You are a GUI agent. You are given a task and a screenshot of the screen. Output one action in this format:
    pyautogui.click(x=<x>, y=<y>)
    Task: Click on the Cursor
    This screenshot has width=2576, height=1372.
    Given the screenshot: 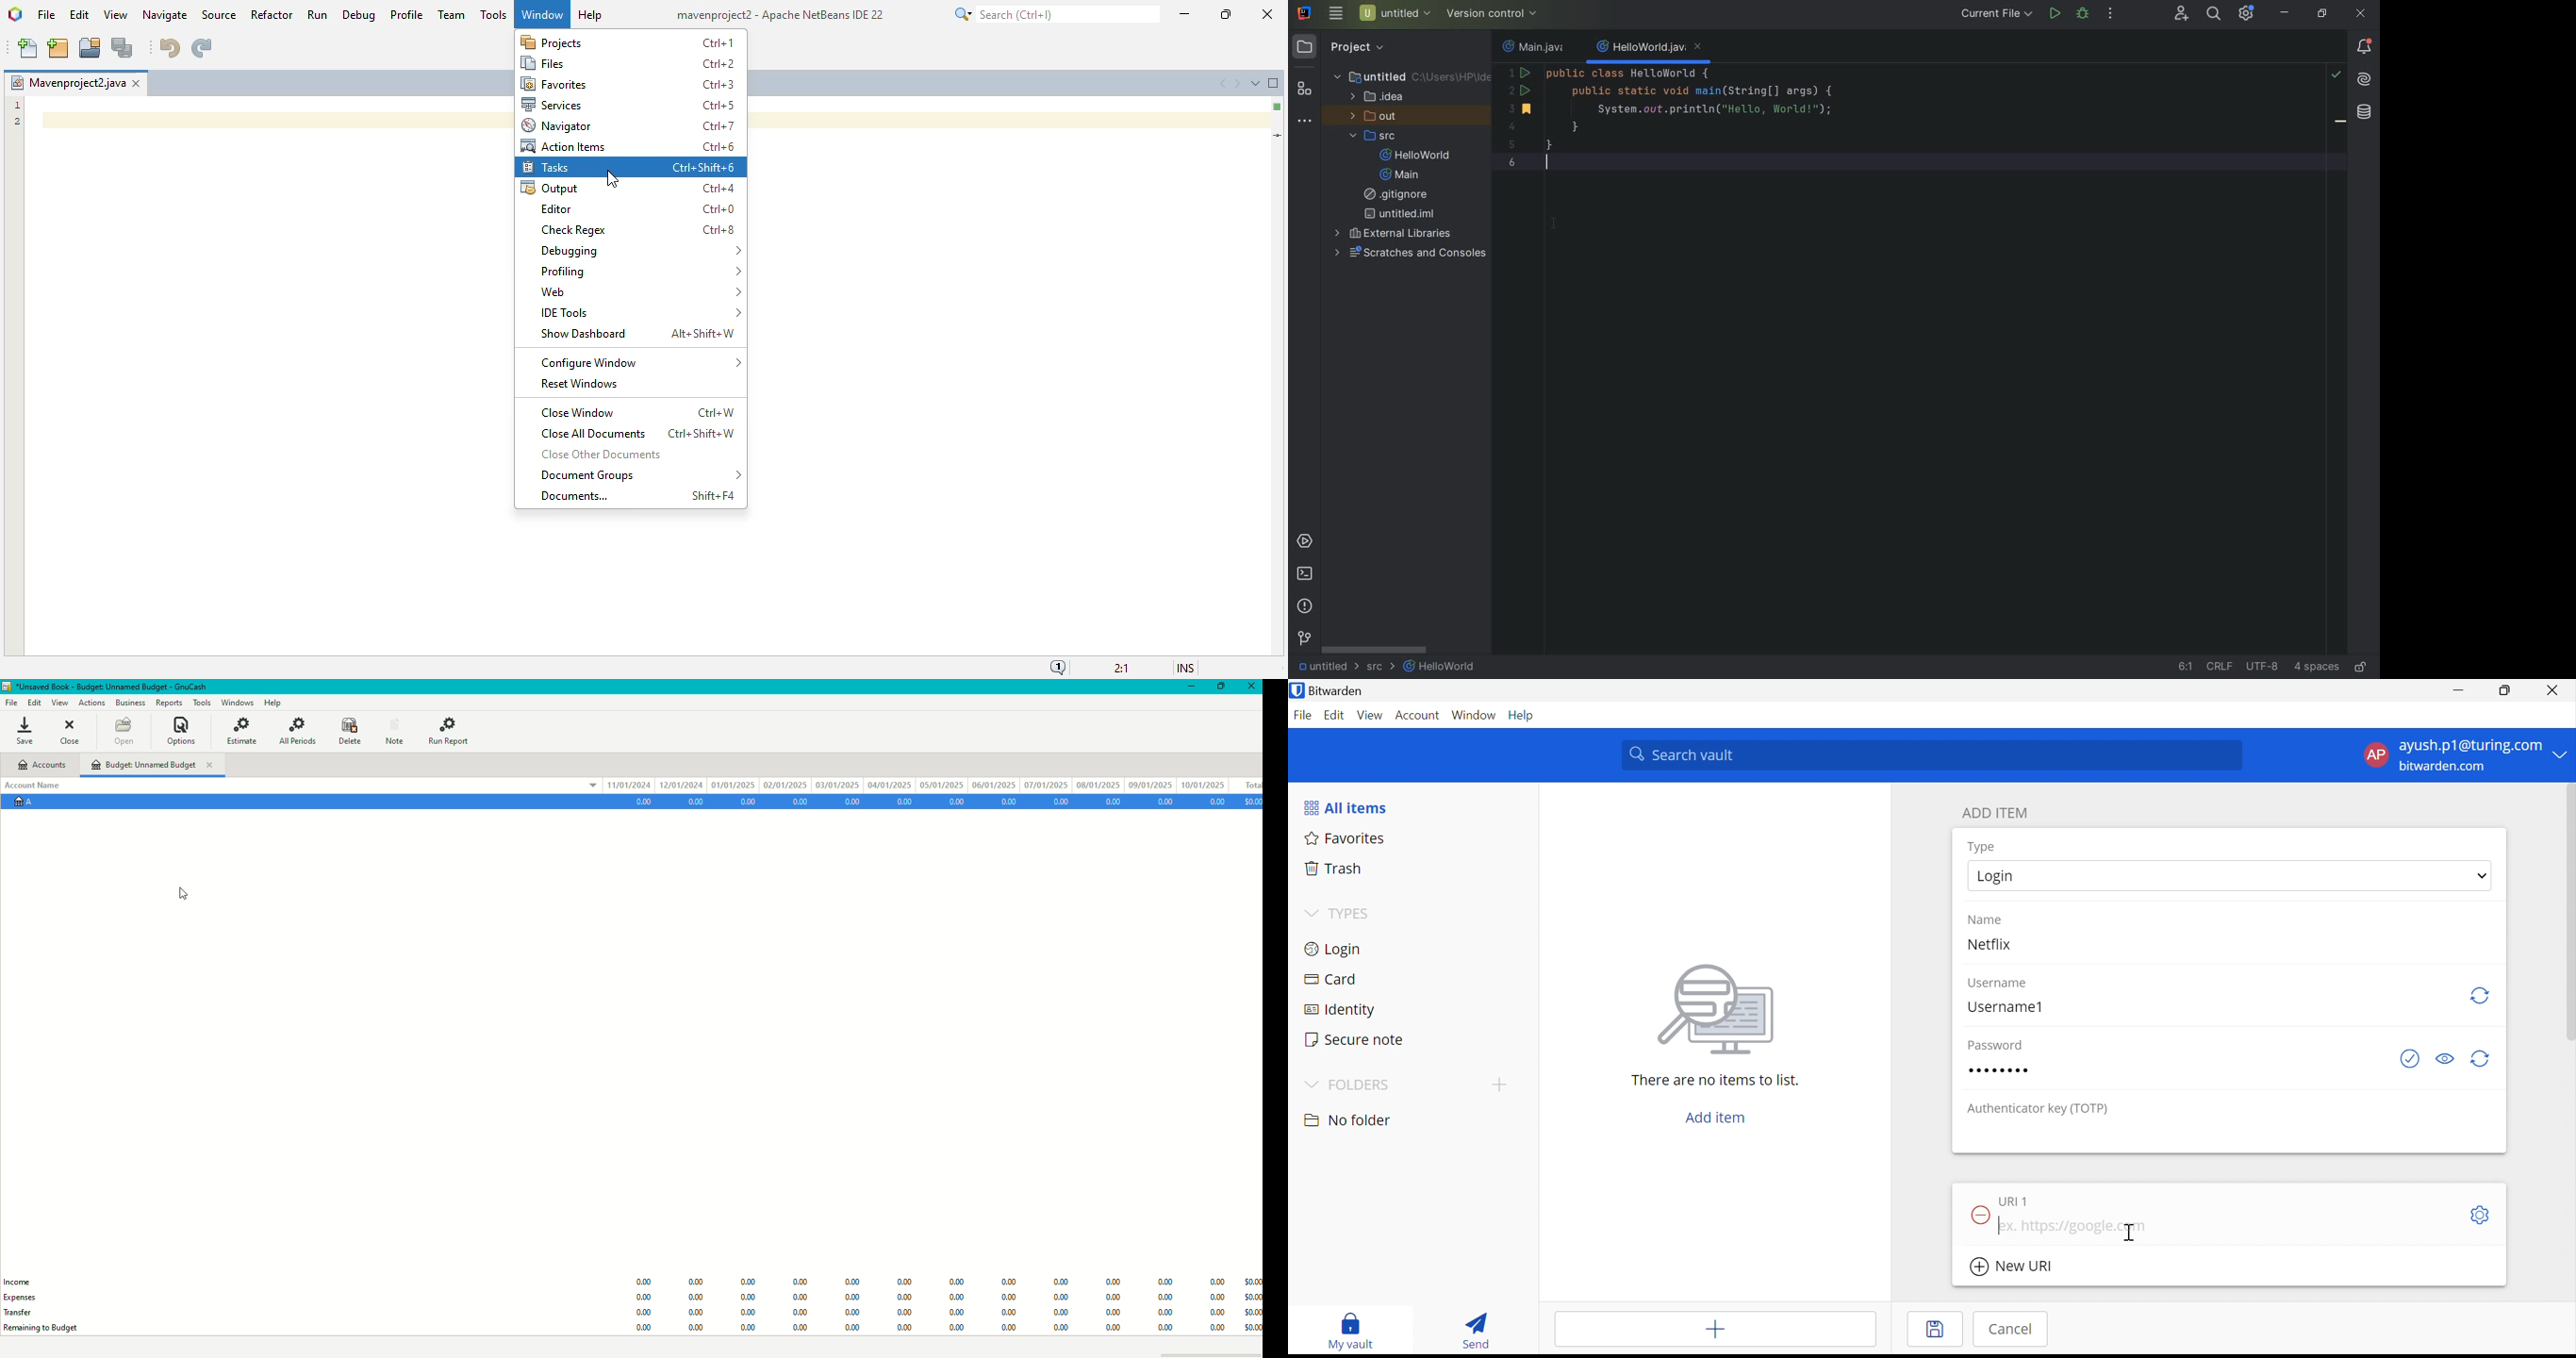 What is the action you would take?
    pyautogui.click(x=187, y=894)
    